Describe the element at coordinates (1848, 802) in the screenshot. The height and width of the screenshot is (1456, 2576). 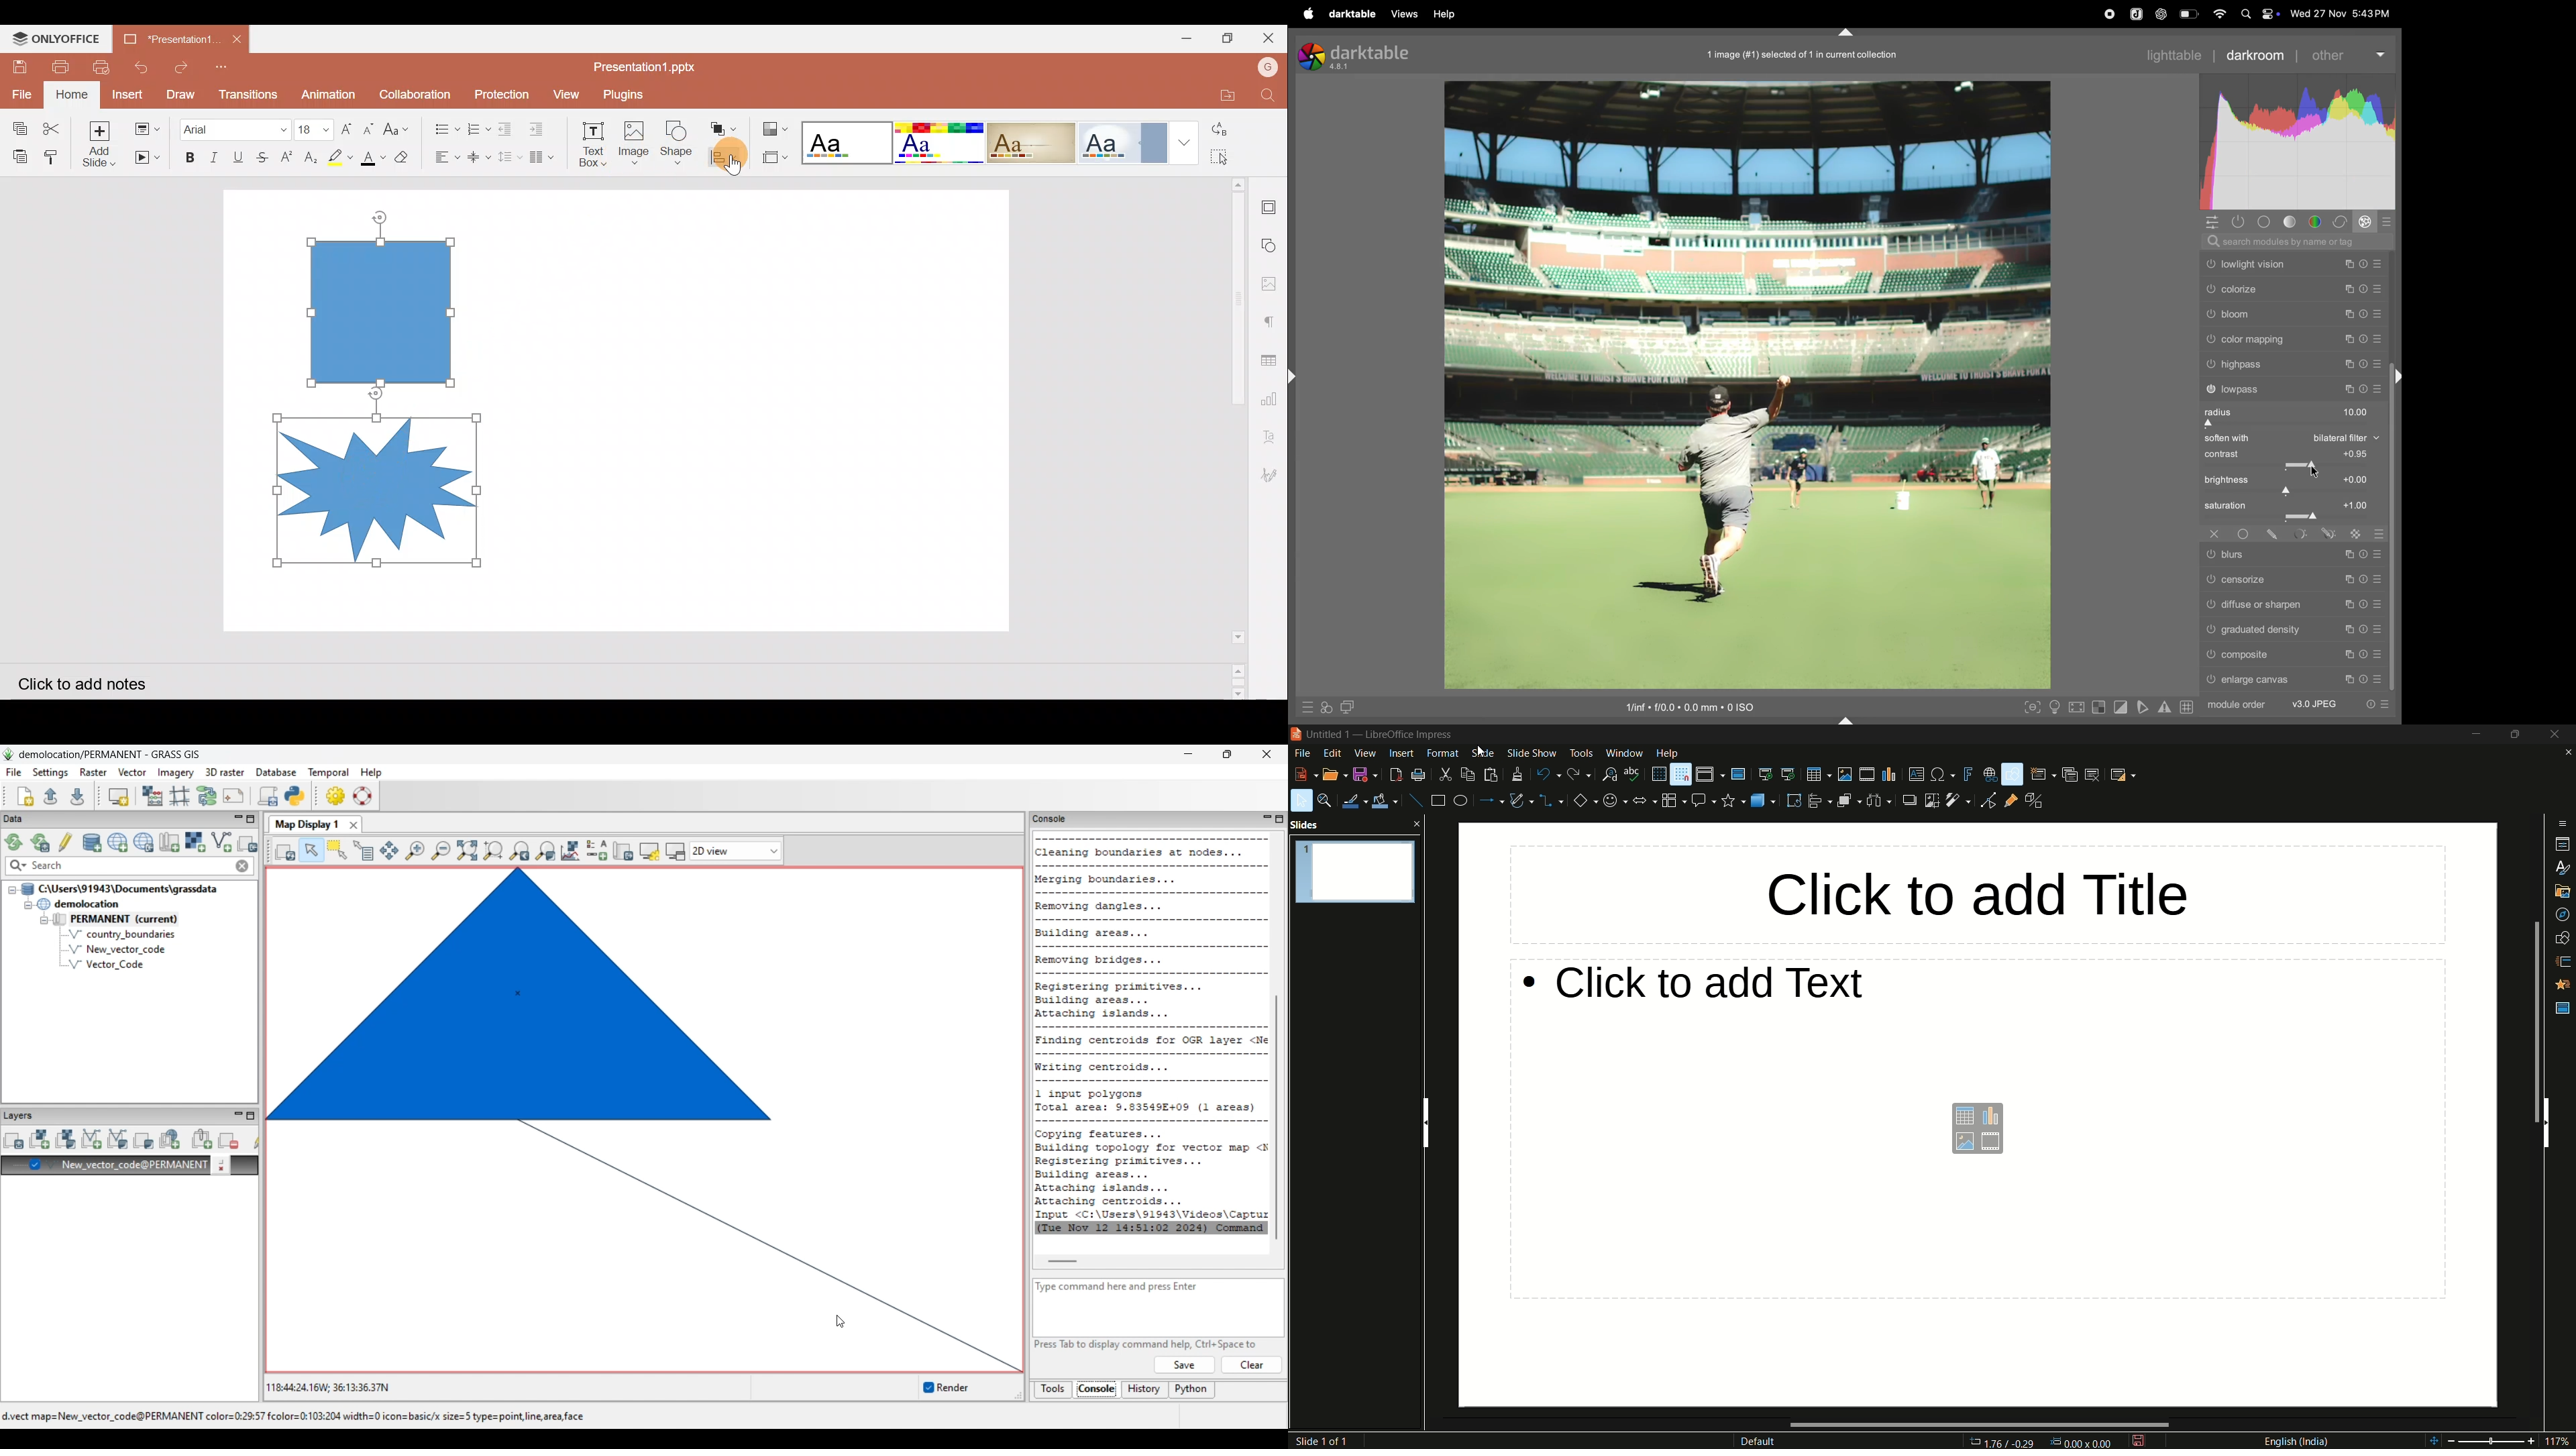
I see `arrange` at that location.